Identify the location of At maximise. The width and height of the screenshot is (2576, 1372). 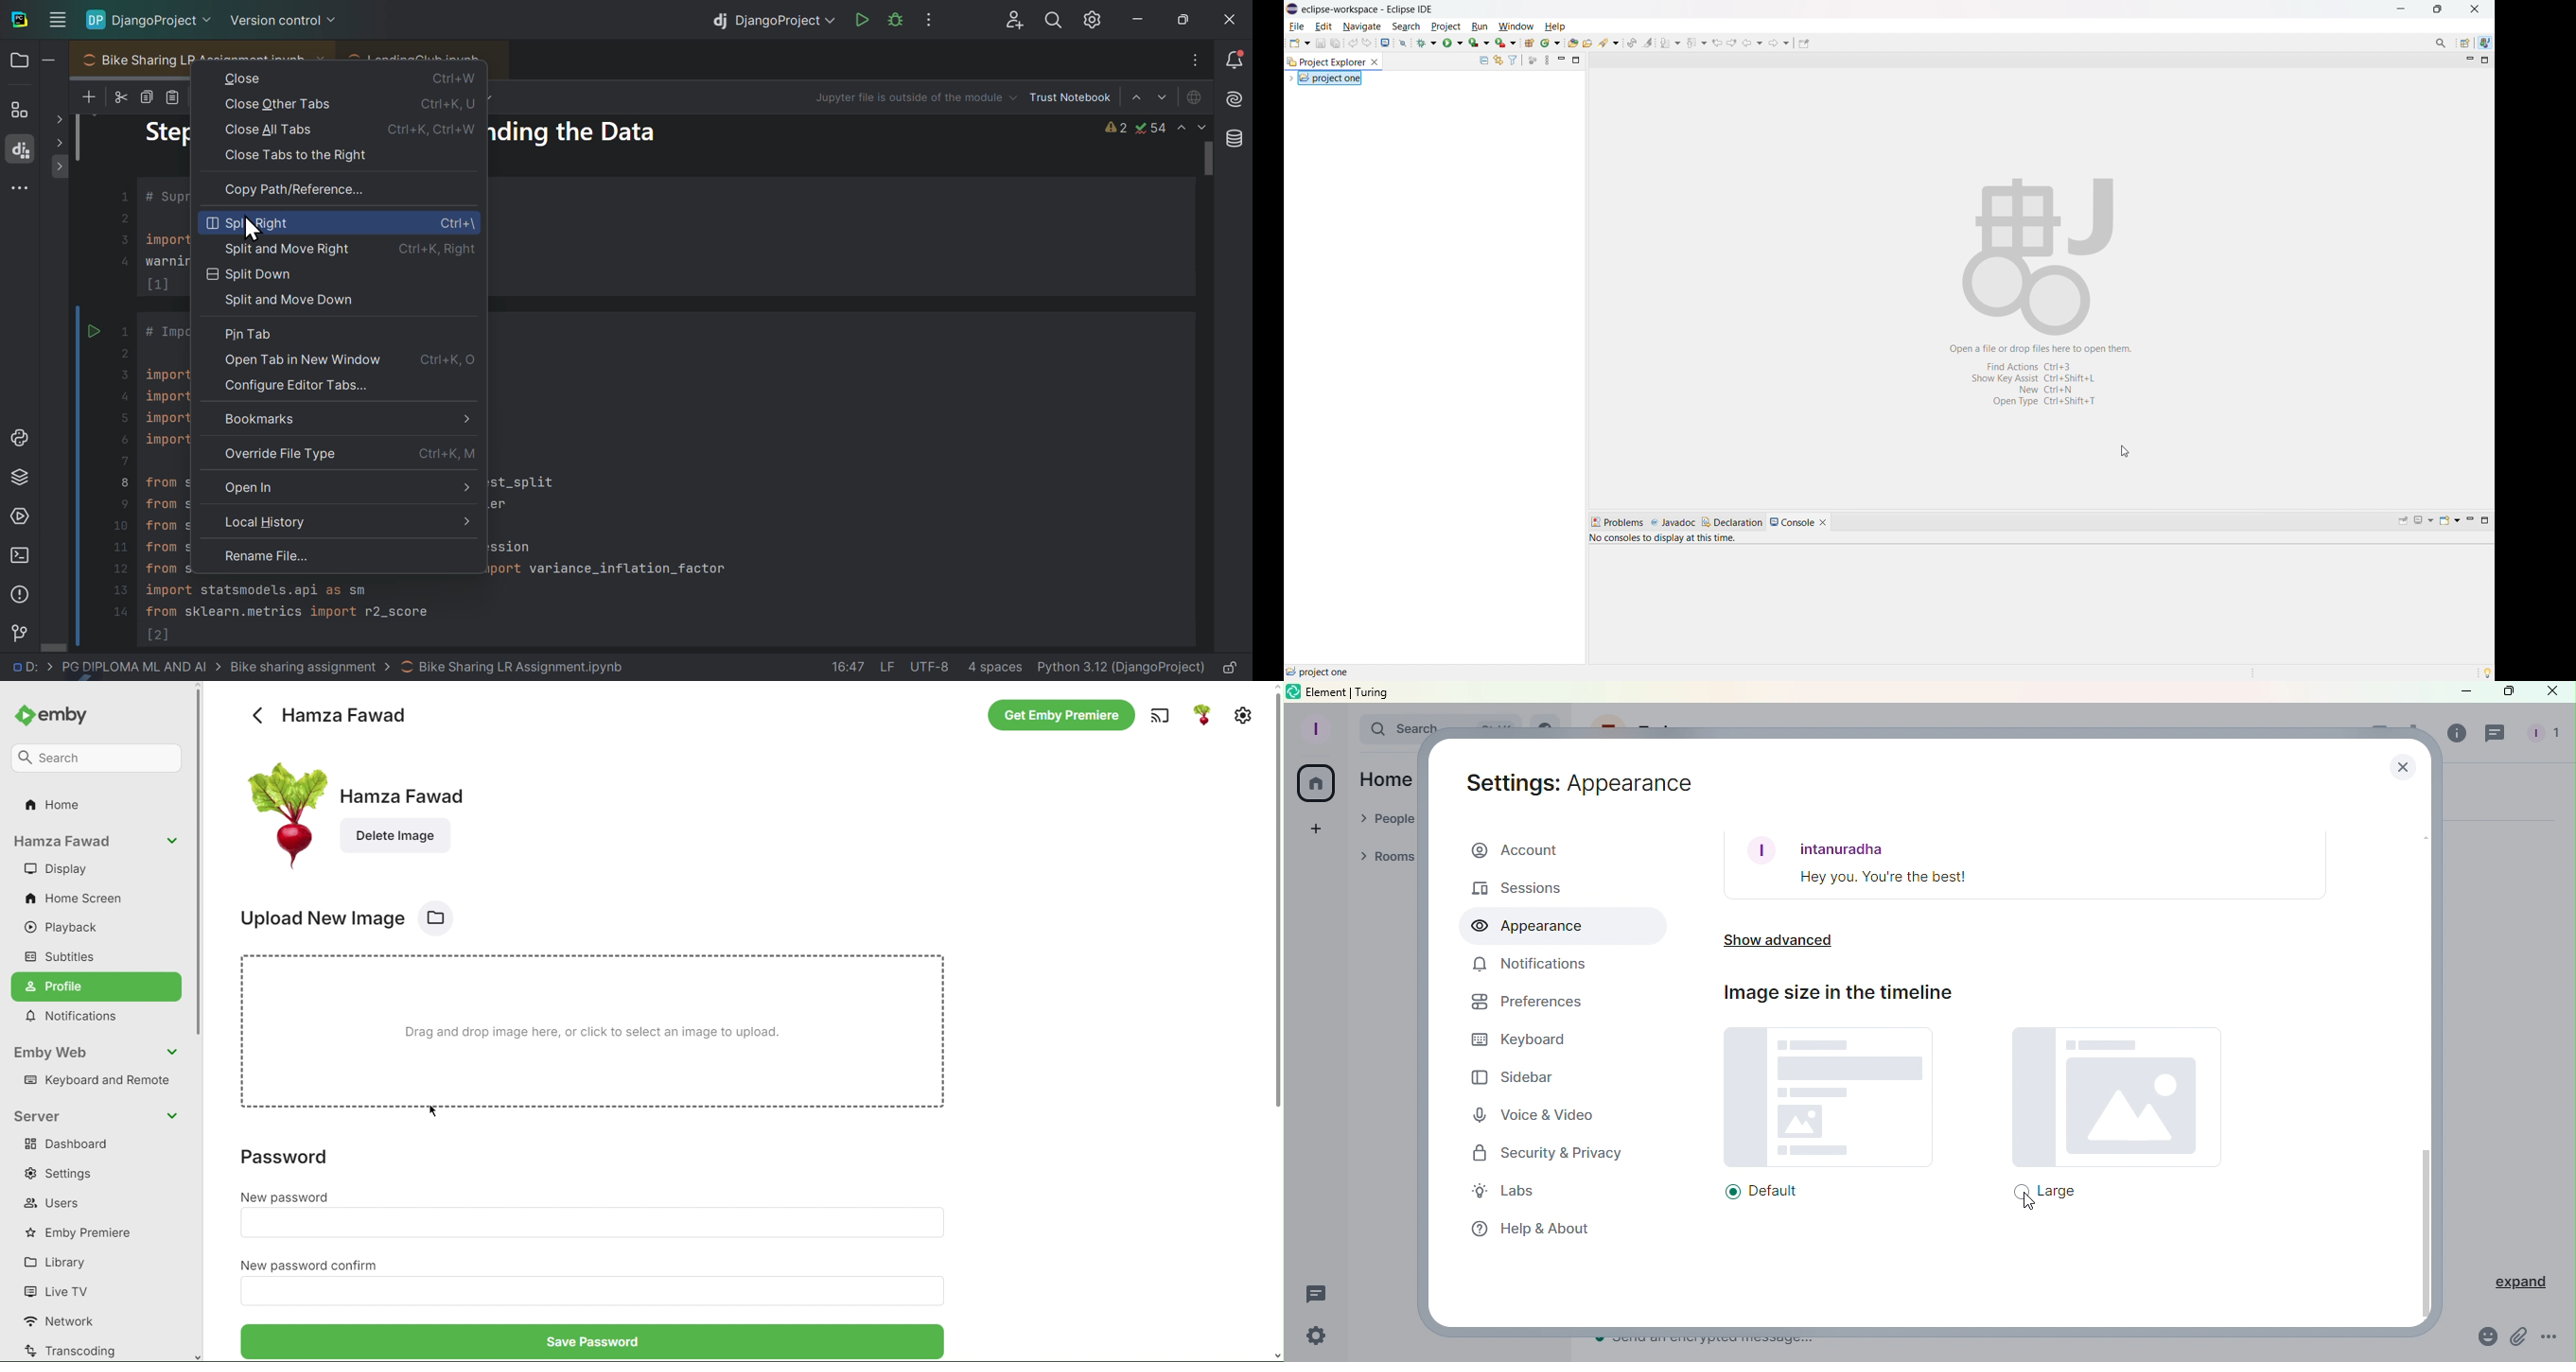
(1183, 19).